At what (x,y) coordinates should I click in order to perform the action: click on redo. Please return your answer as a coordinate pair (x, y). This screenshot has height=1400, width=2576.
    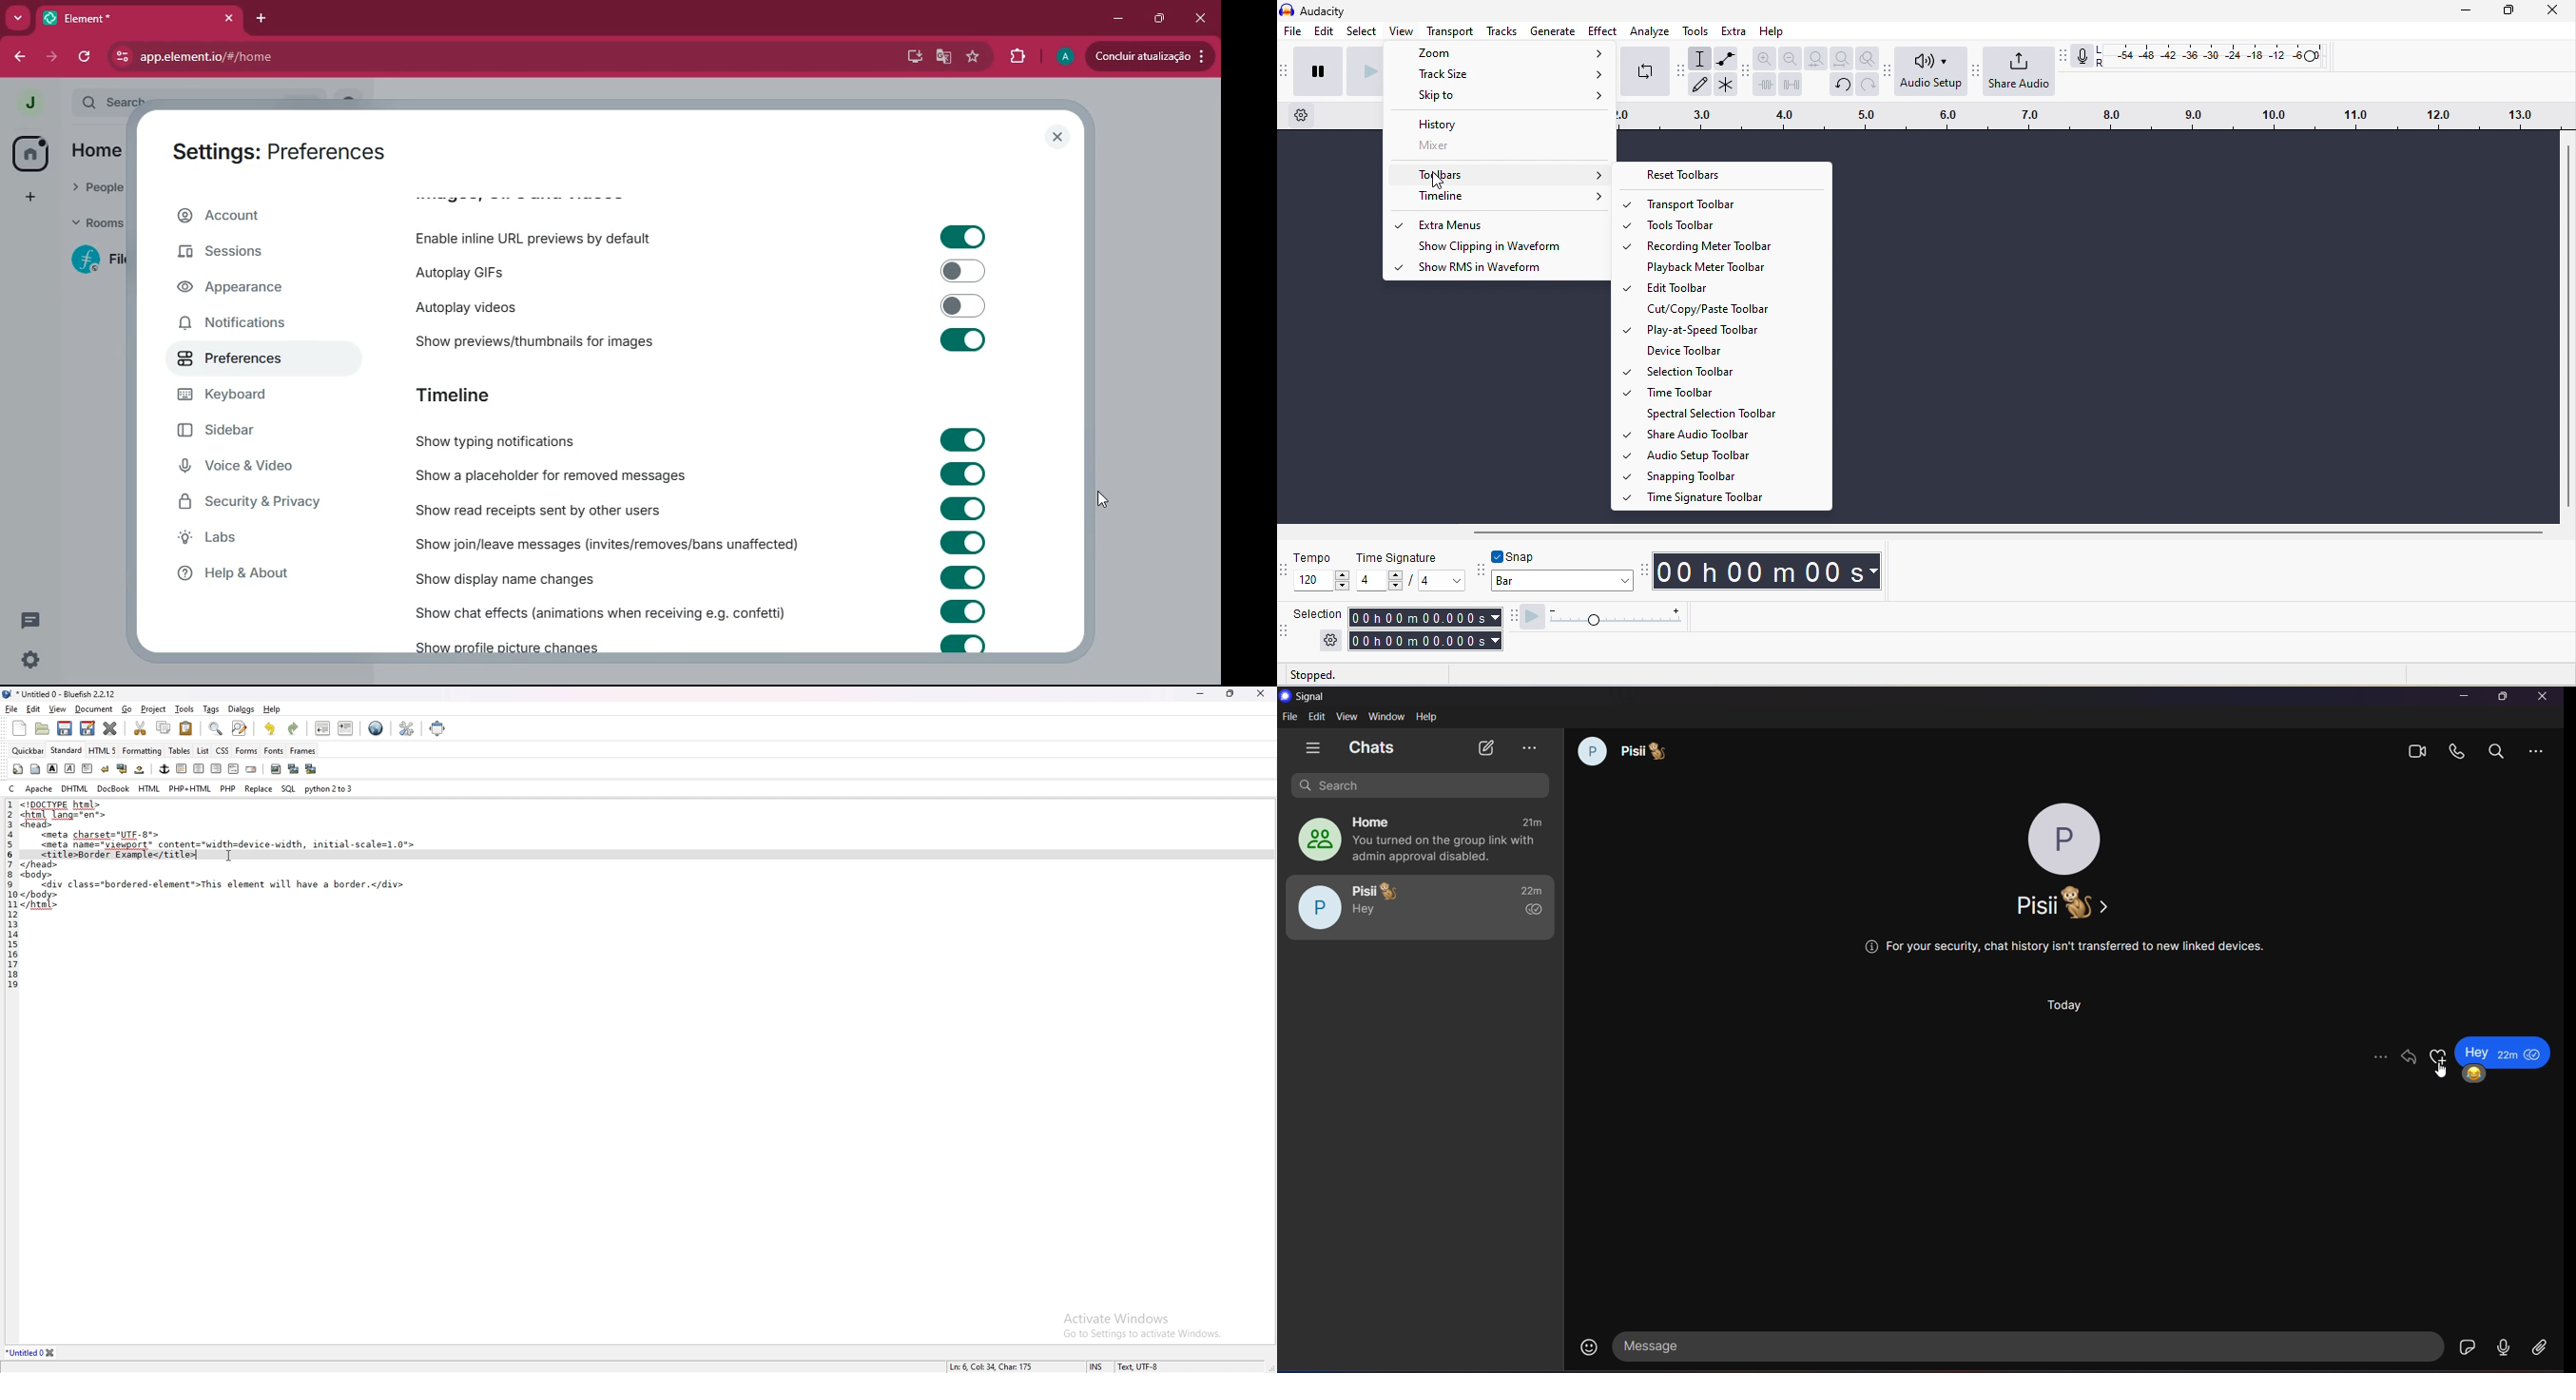
    Looking at the image, I should click on (292, 729).